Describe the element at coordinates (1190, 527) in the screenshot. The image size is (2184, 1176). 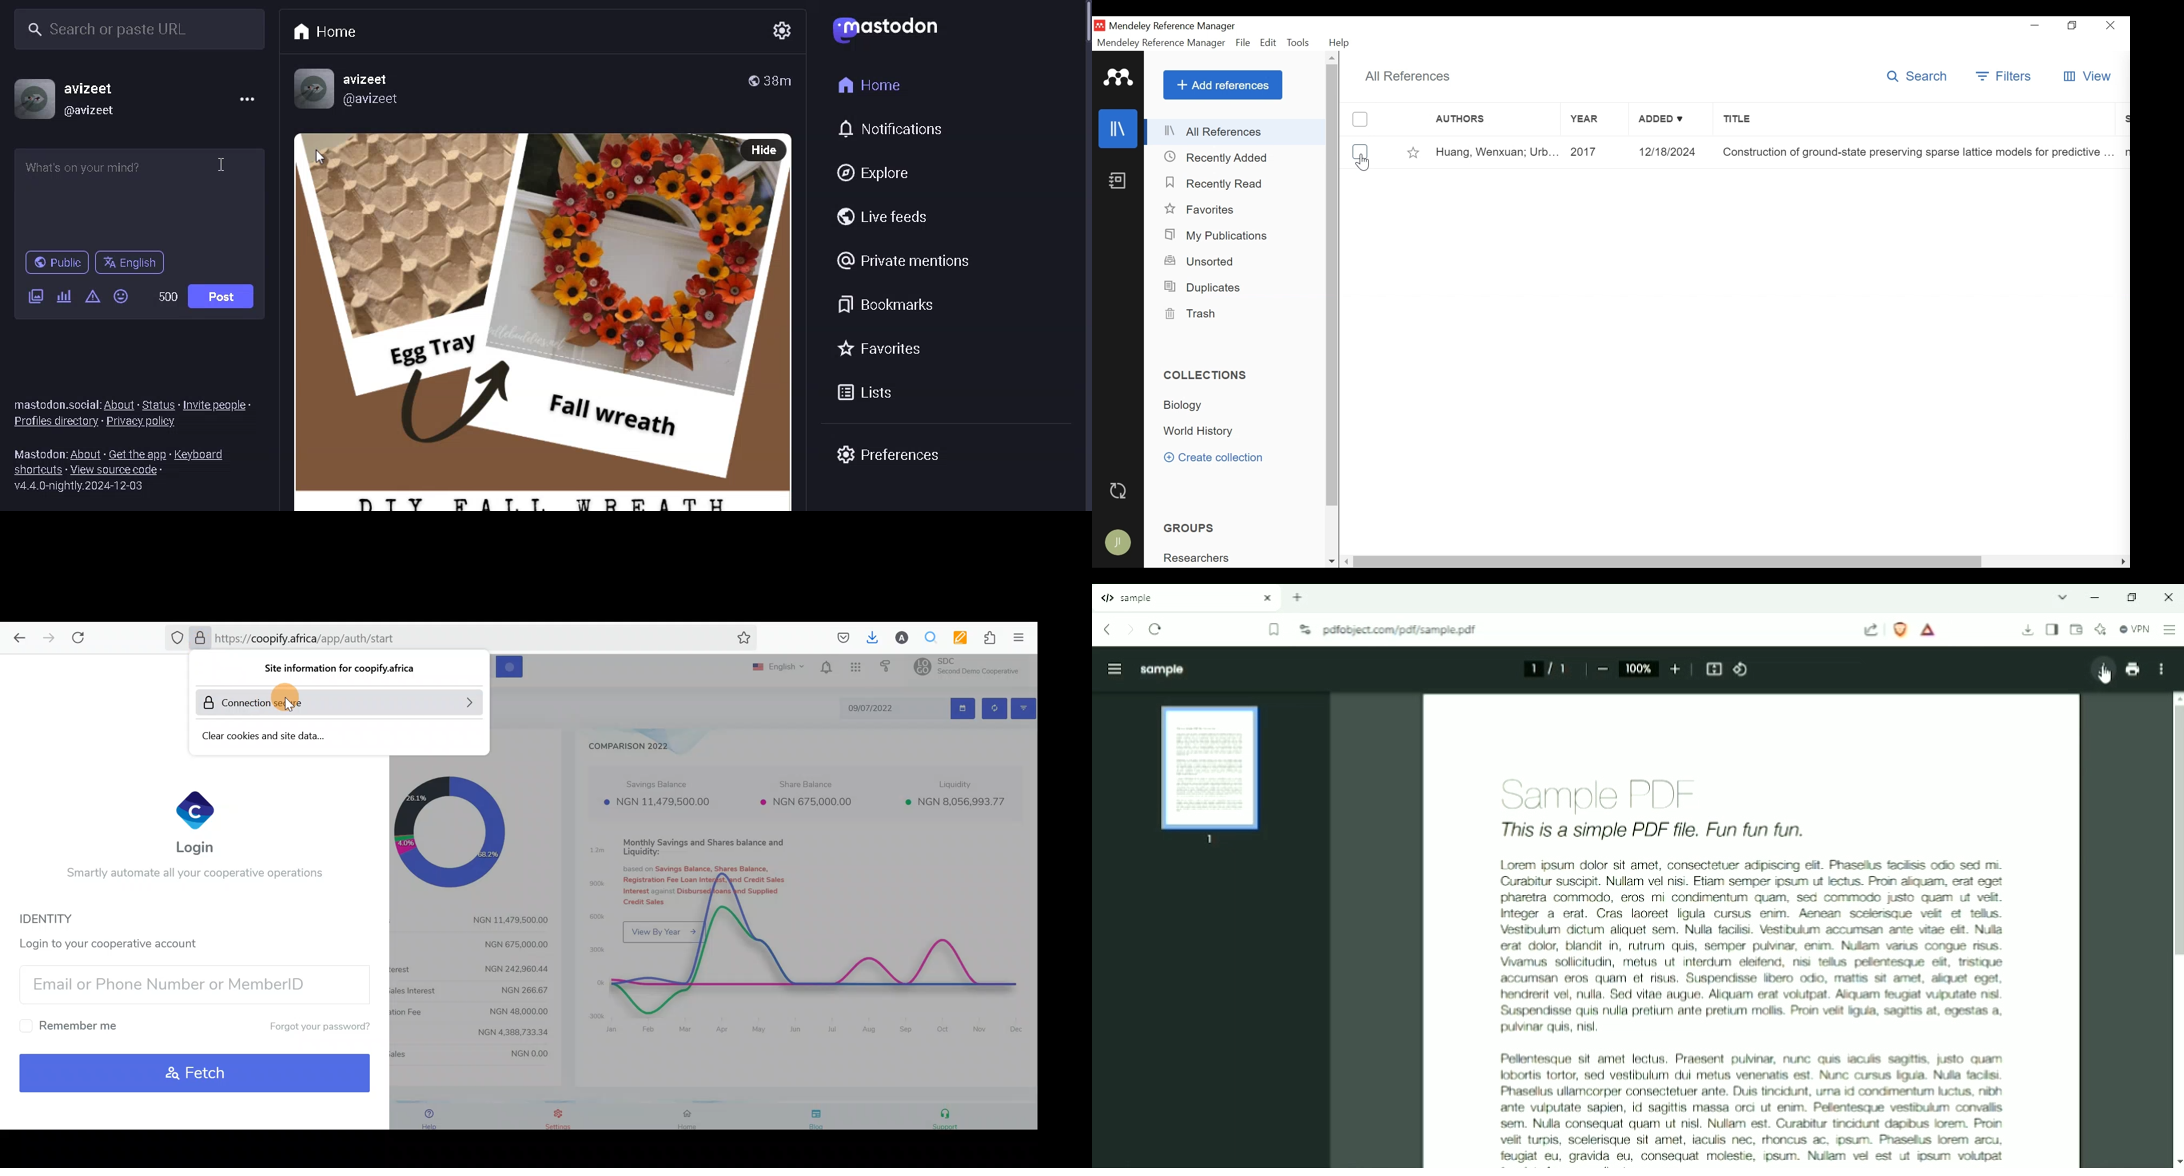
I see `Groups` at that location.